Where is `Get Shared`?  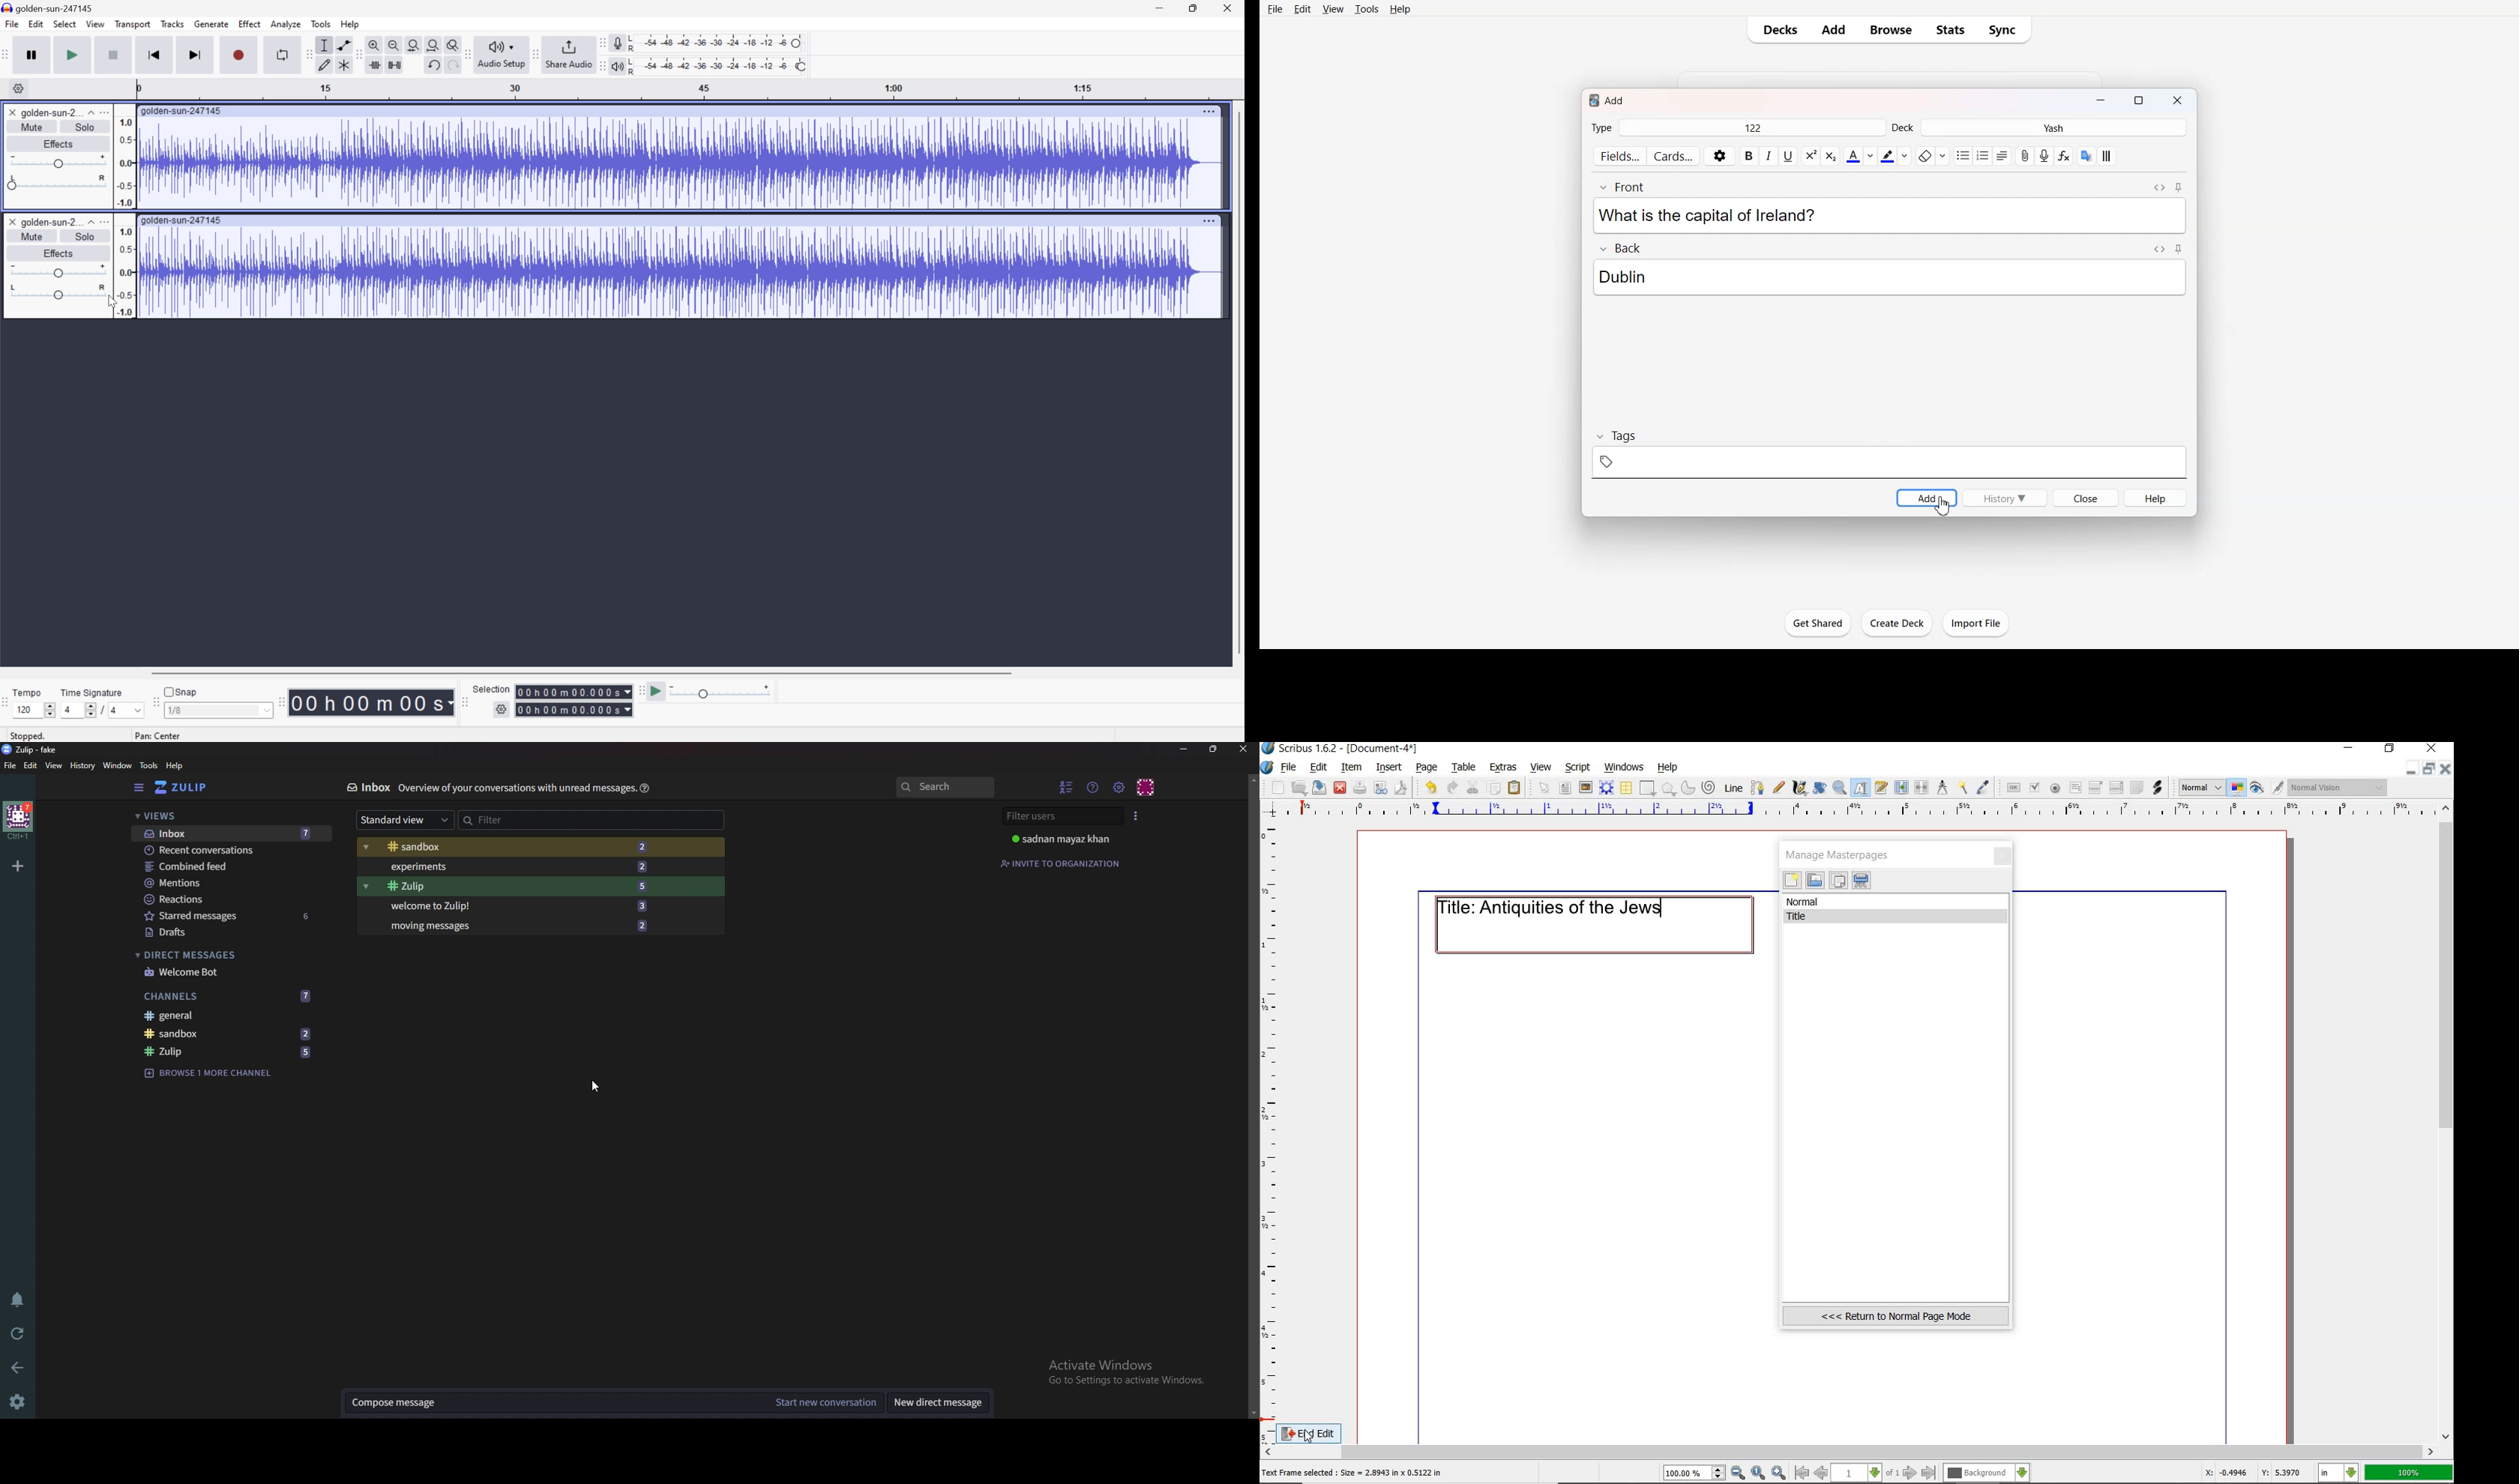 Get Shared is located at coordinates (1816, 622).